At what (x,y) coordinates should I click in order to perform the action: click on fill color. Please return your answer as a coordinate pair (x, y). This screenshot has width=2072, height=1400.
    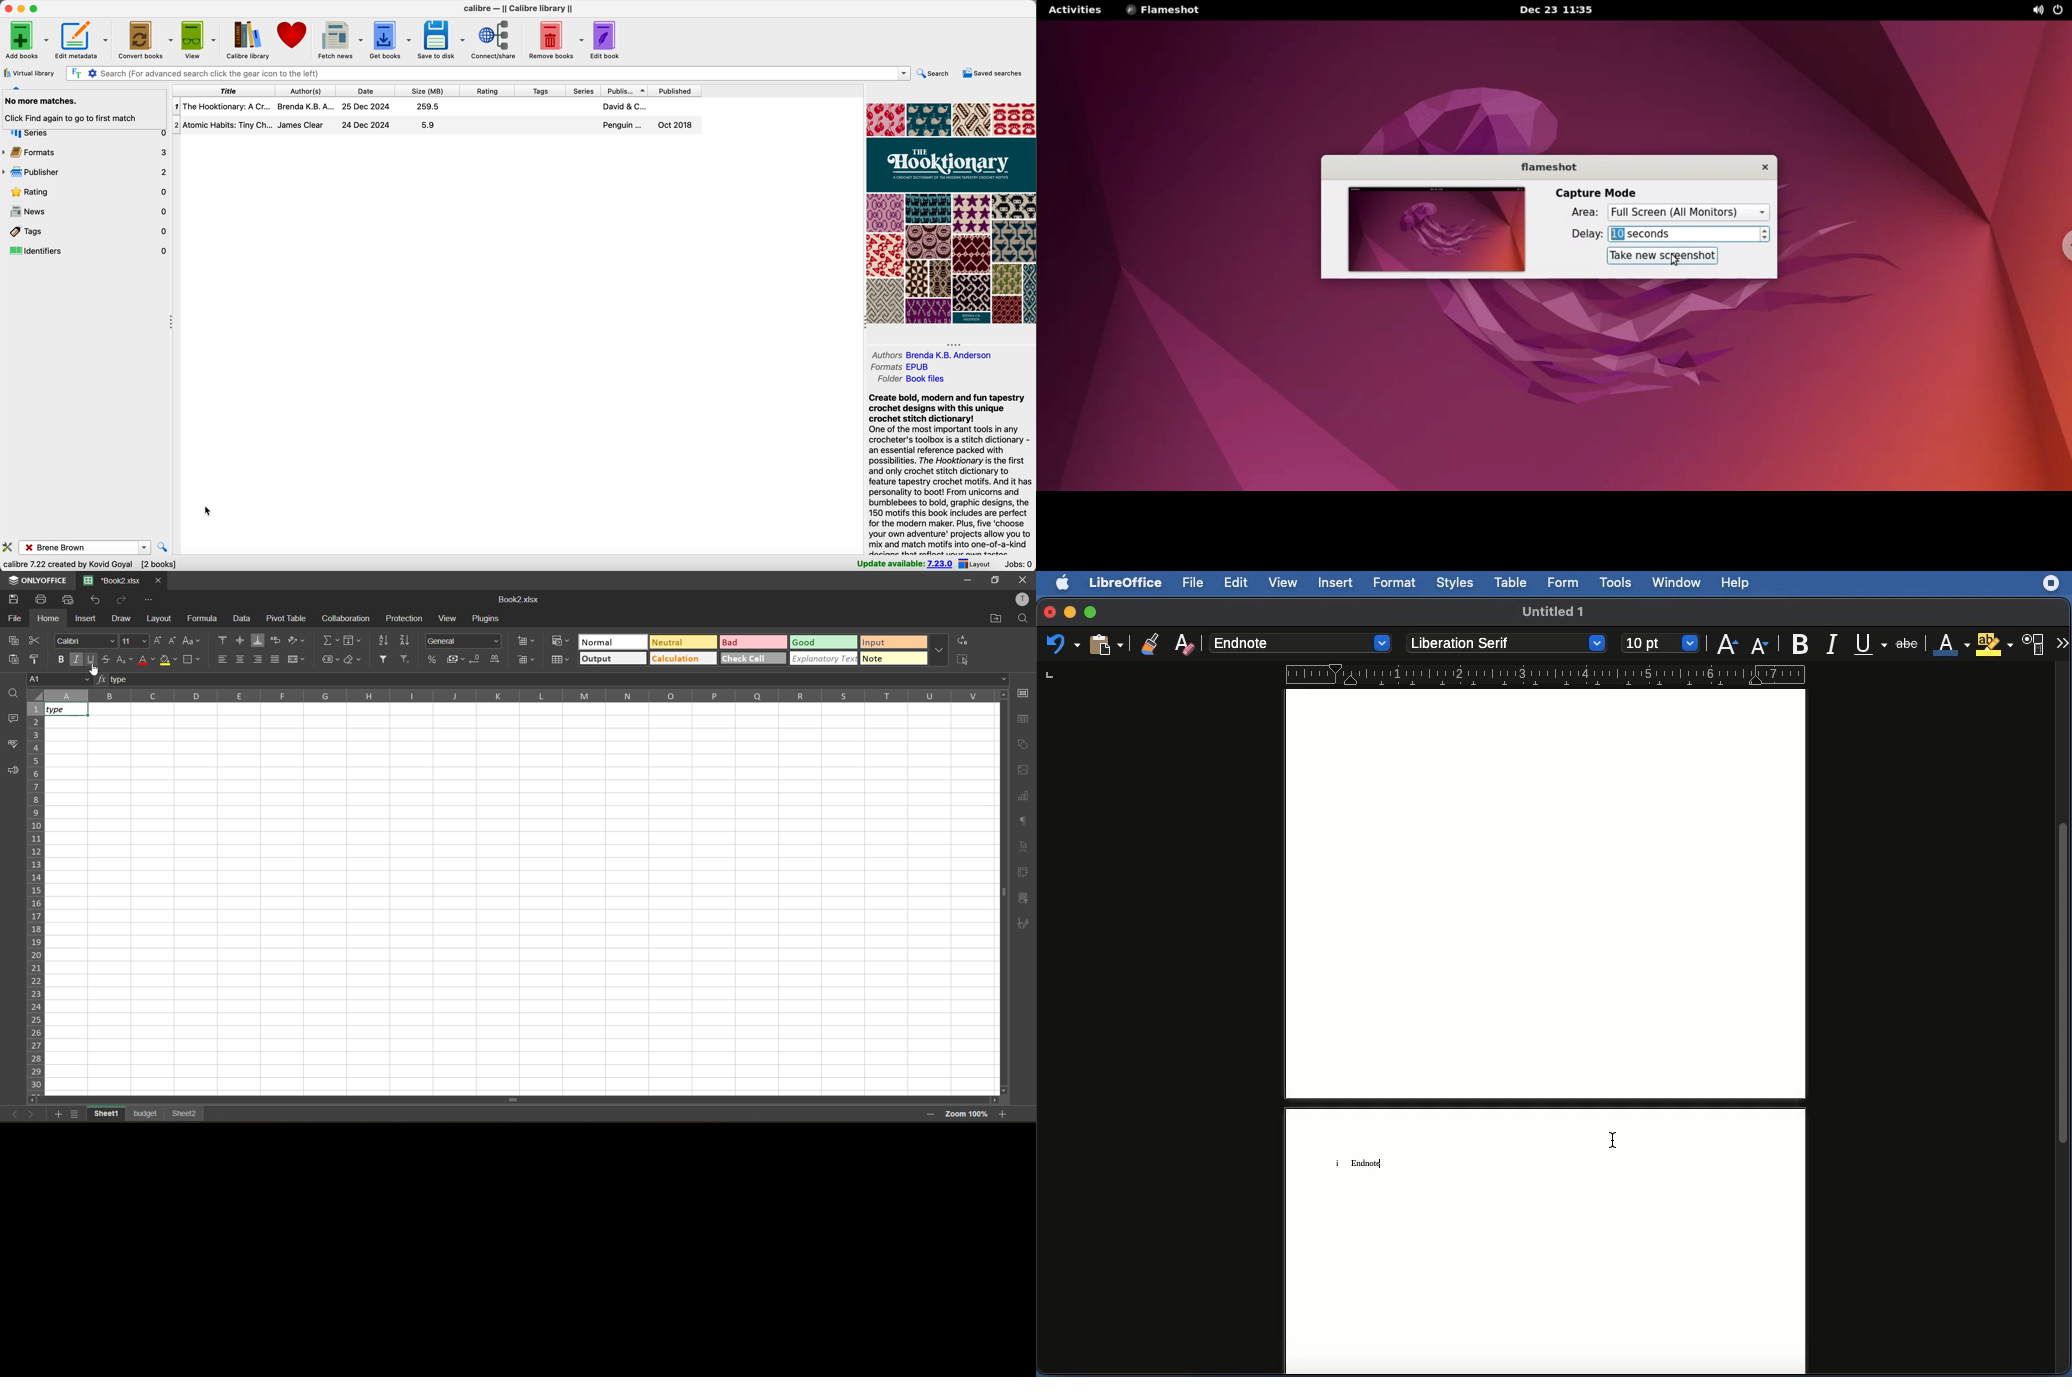
    Looking at the image, I should click on (168, 661).